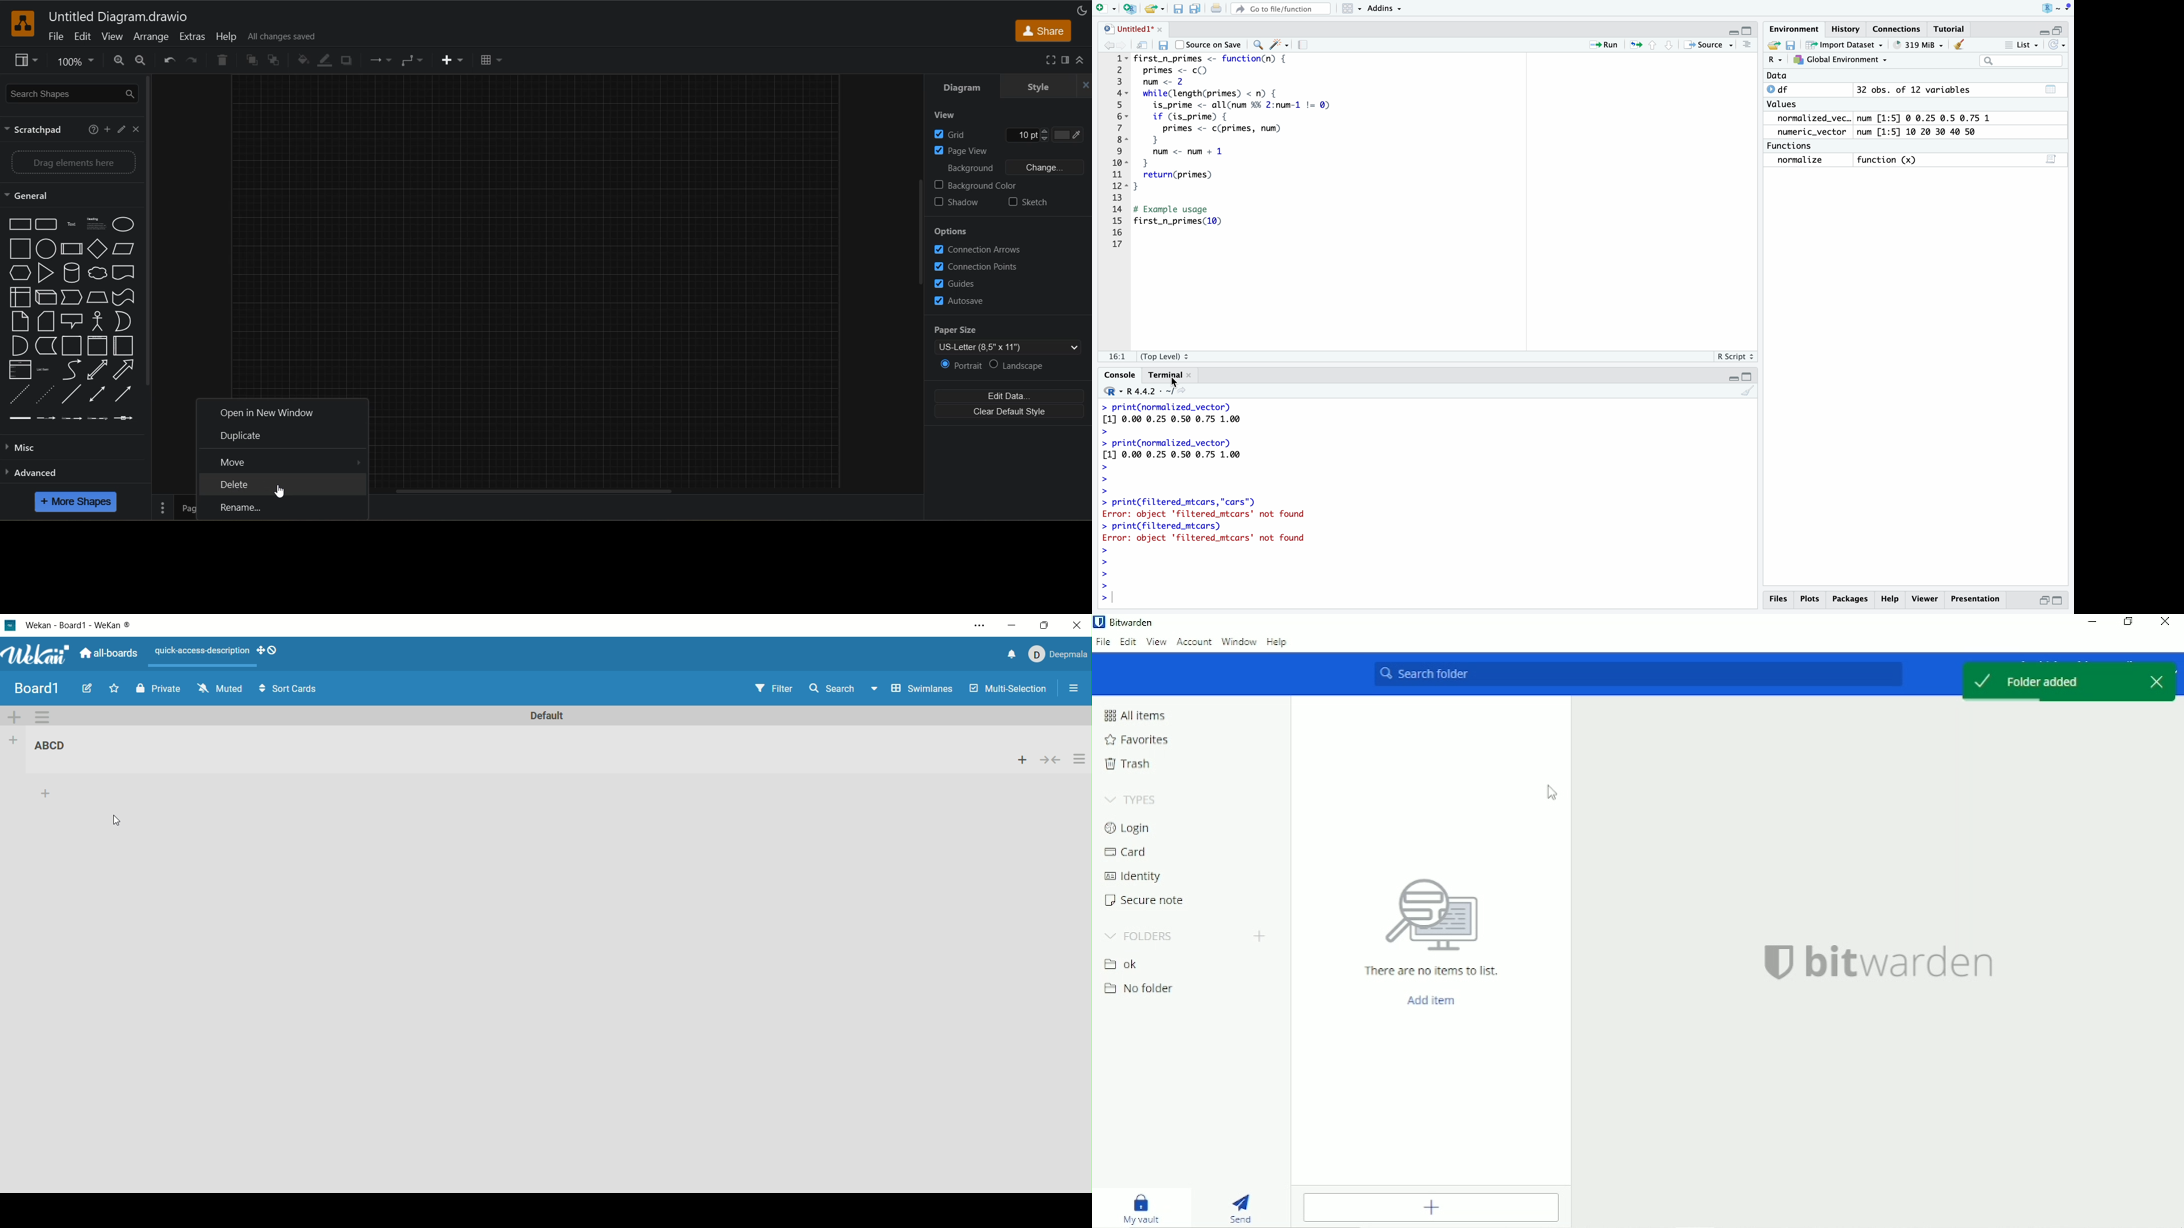  Describe the element at coordinates (1916, 43) in the screenshot. I see `® 651 MiB ` at that location.